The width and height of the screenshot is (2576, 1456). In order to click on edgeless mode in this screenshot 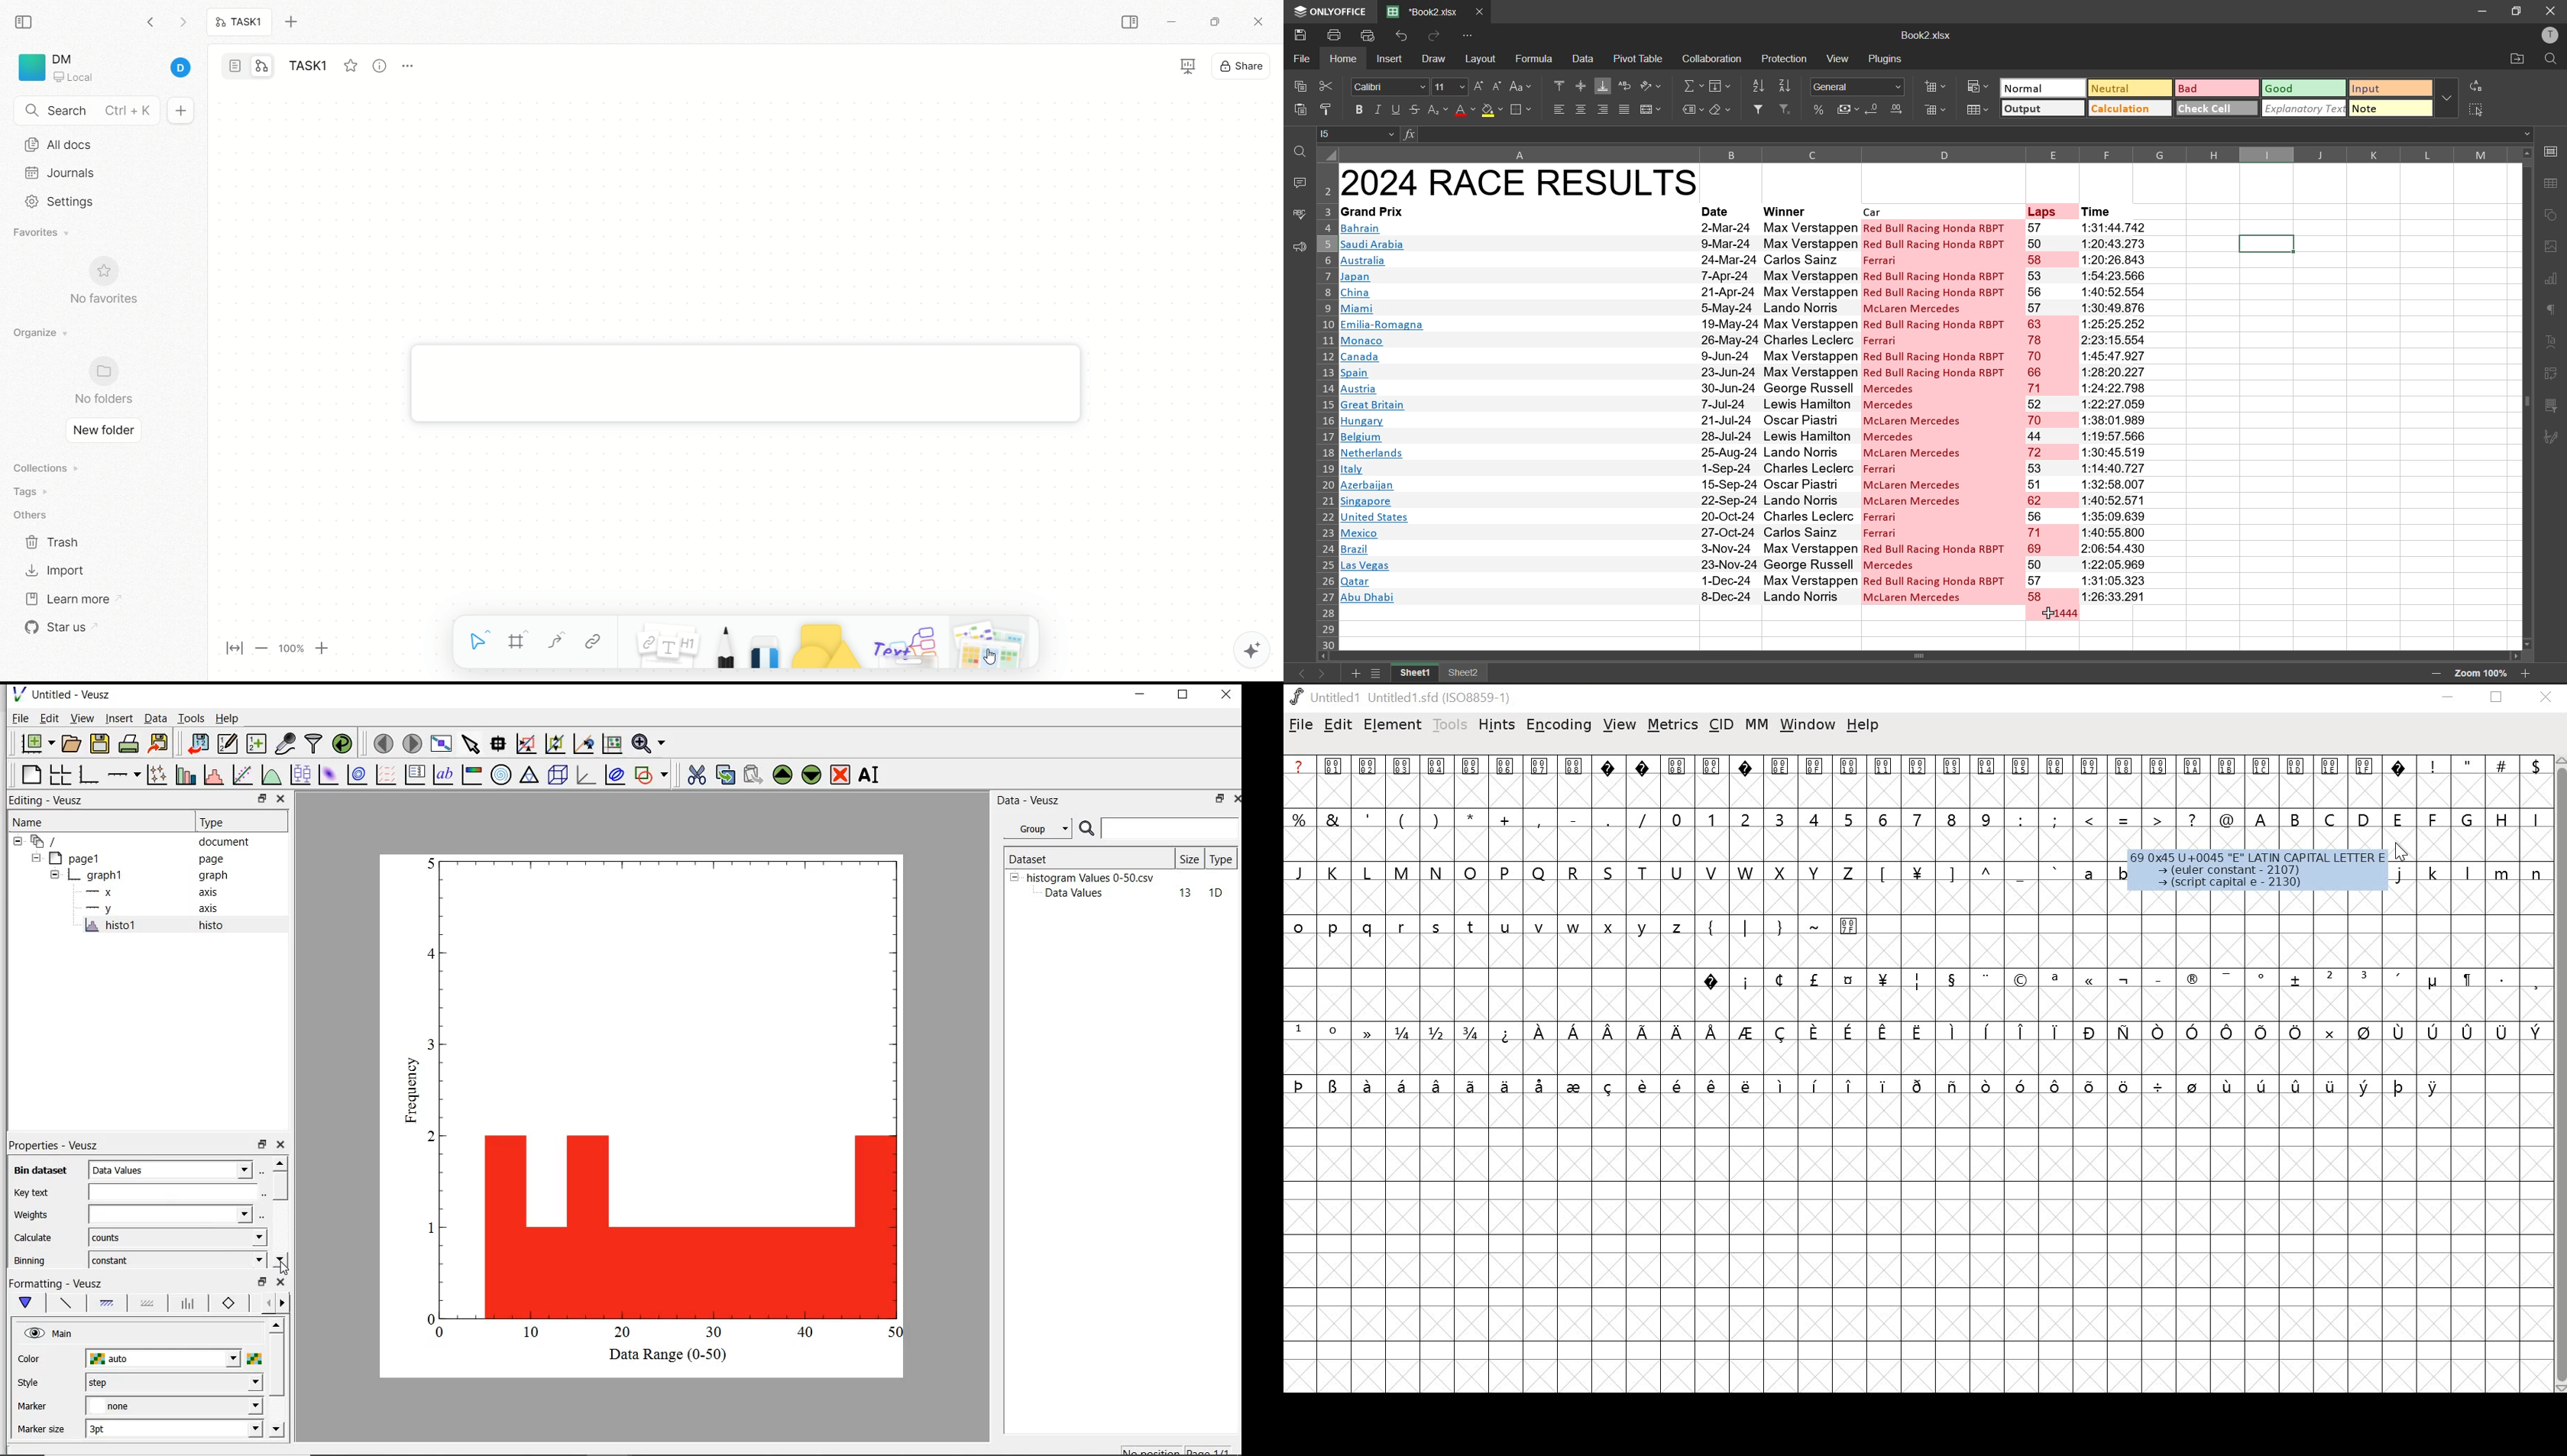, I will do `click(262, 66)`.